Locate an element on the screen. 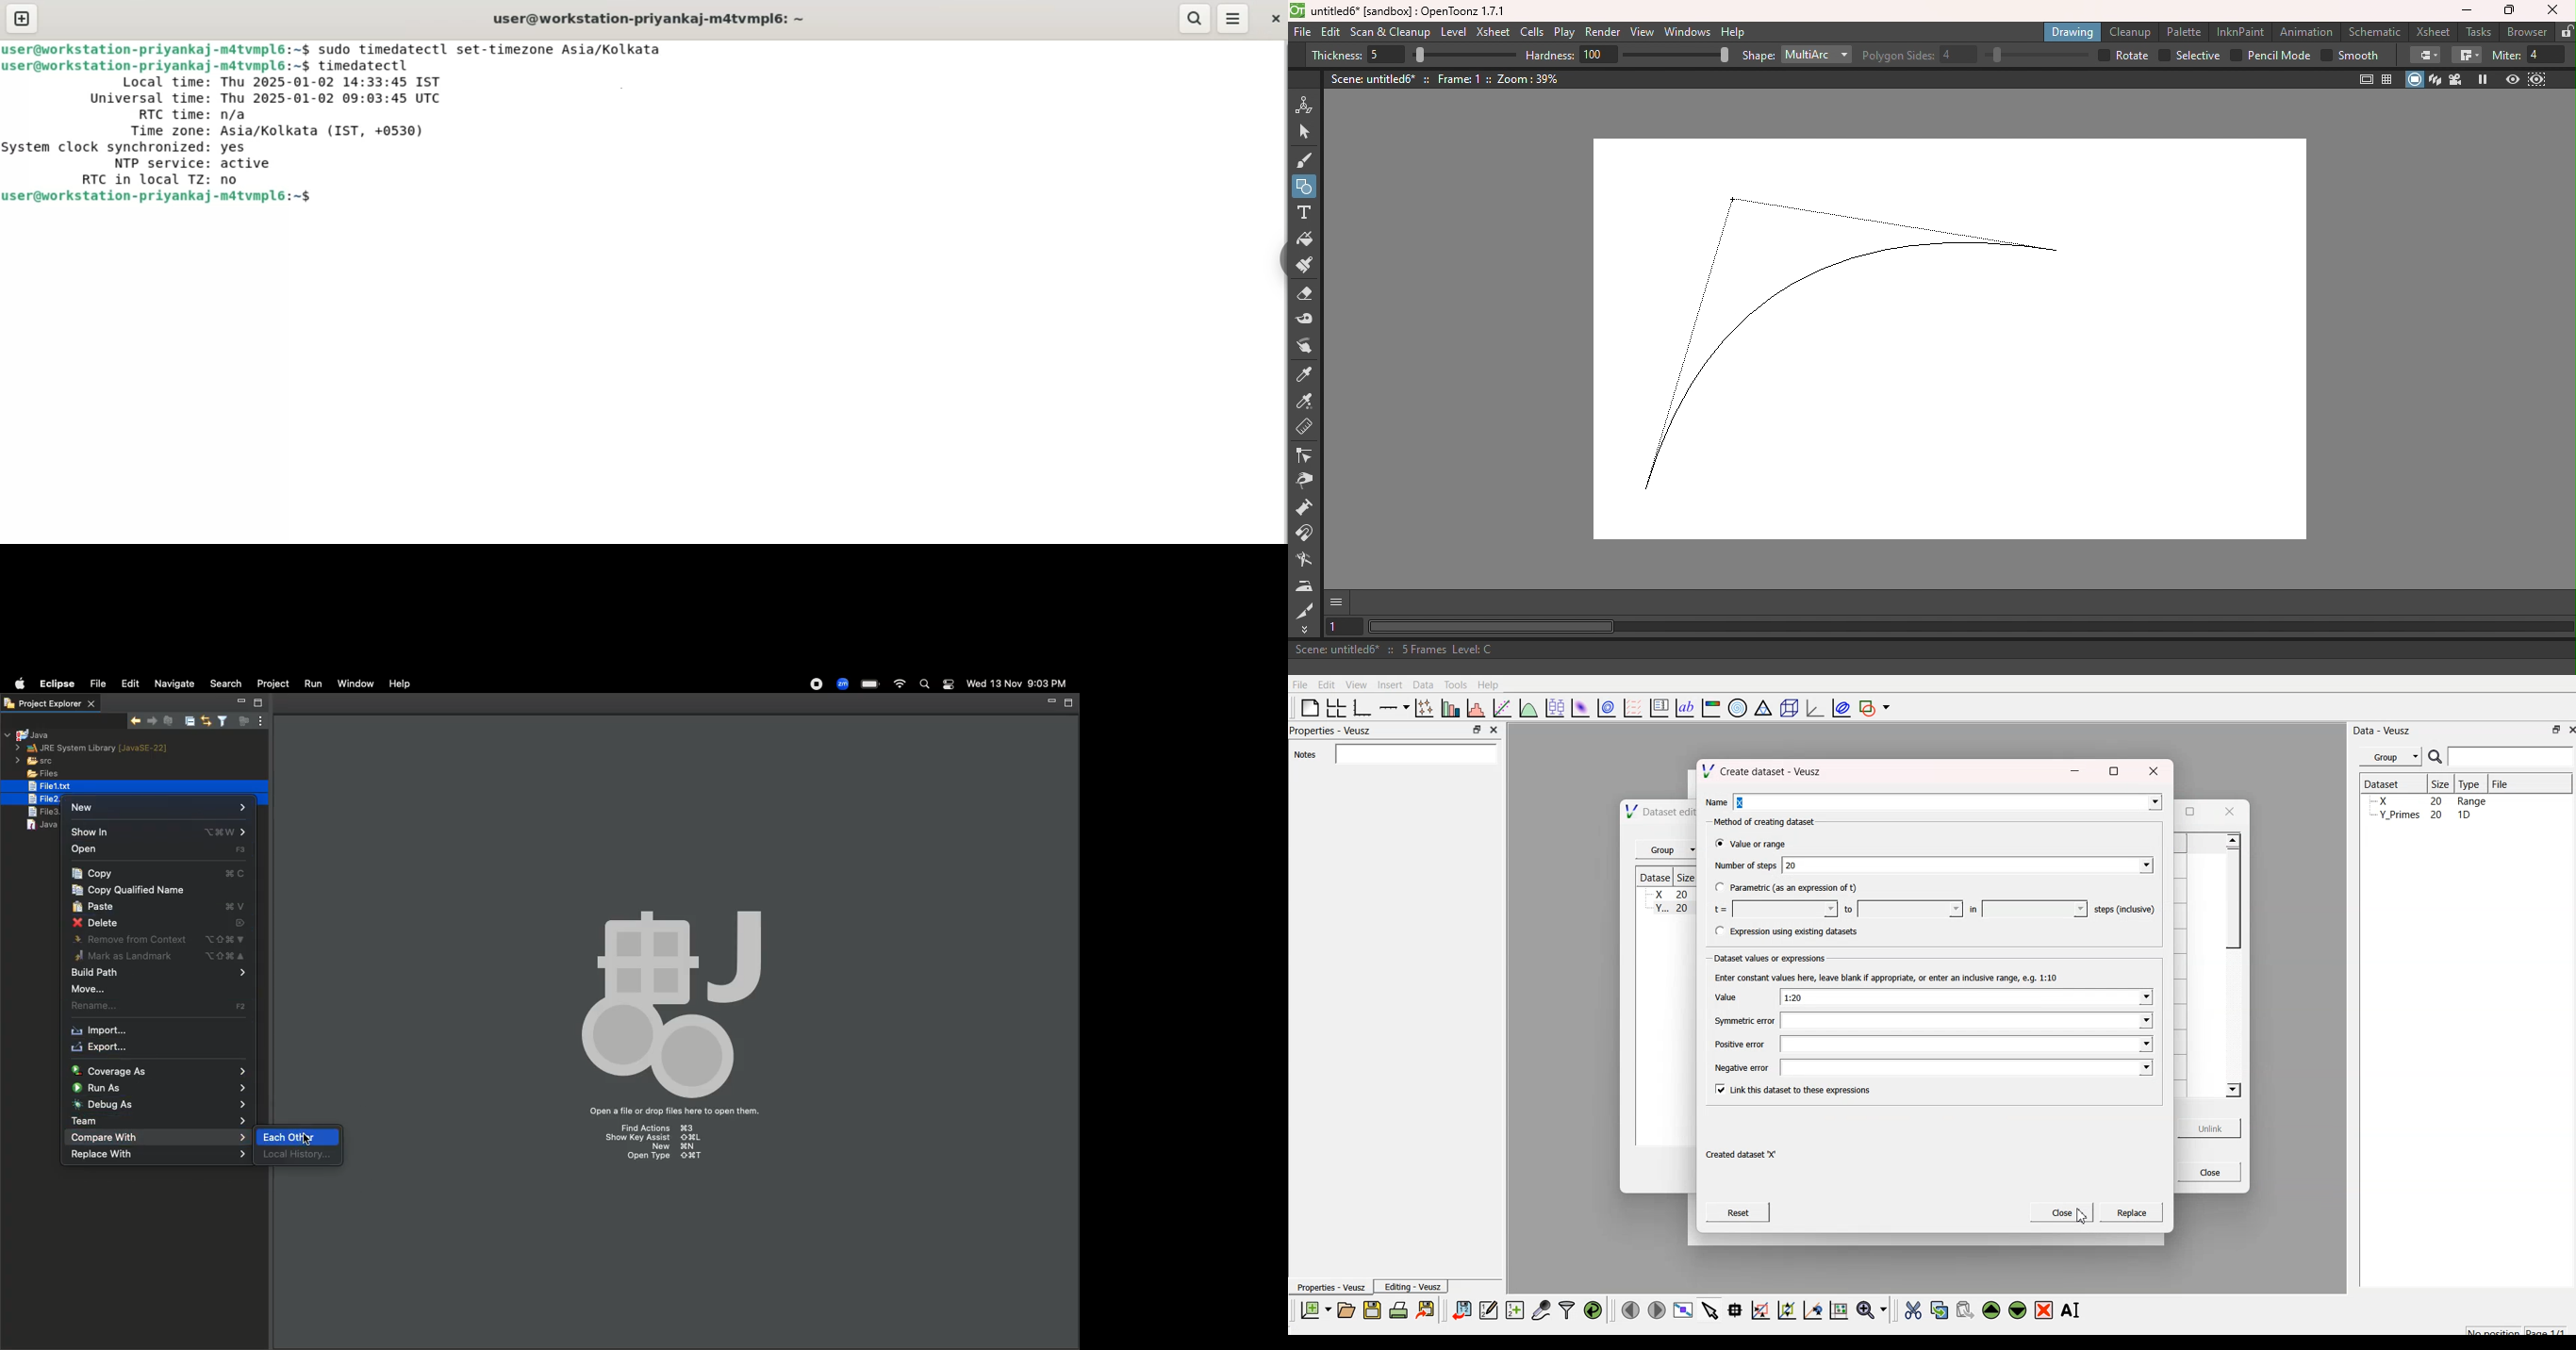 This screenshot has width=2576, height=1372. Cursor is located at coordinates (1732, 199).